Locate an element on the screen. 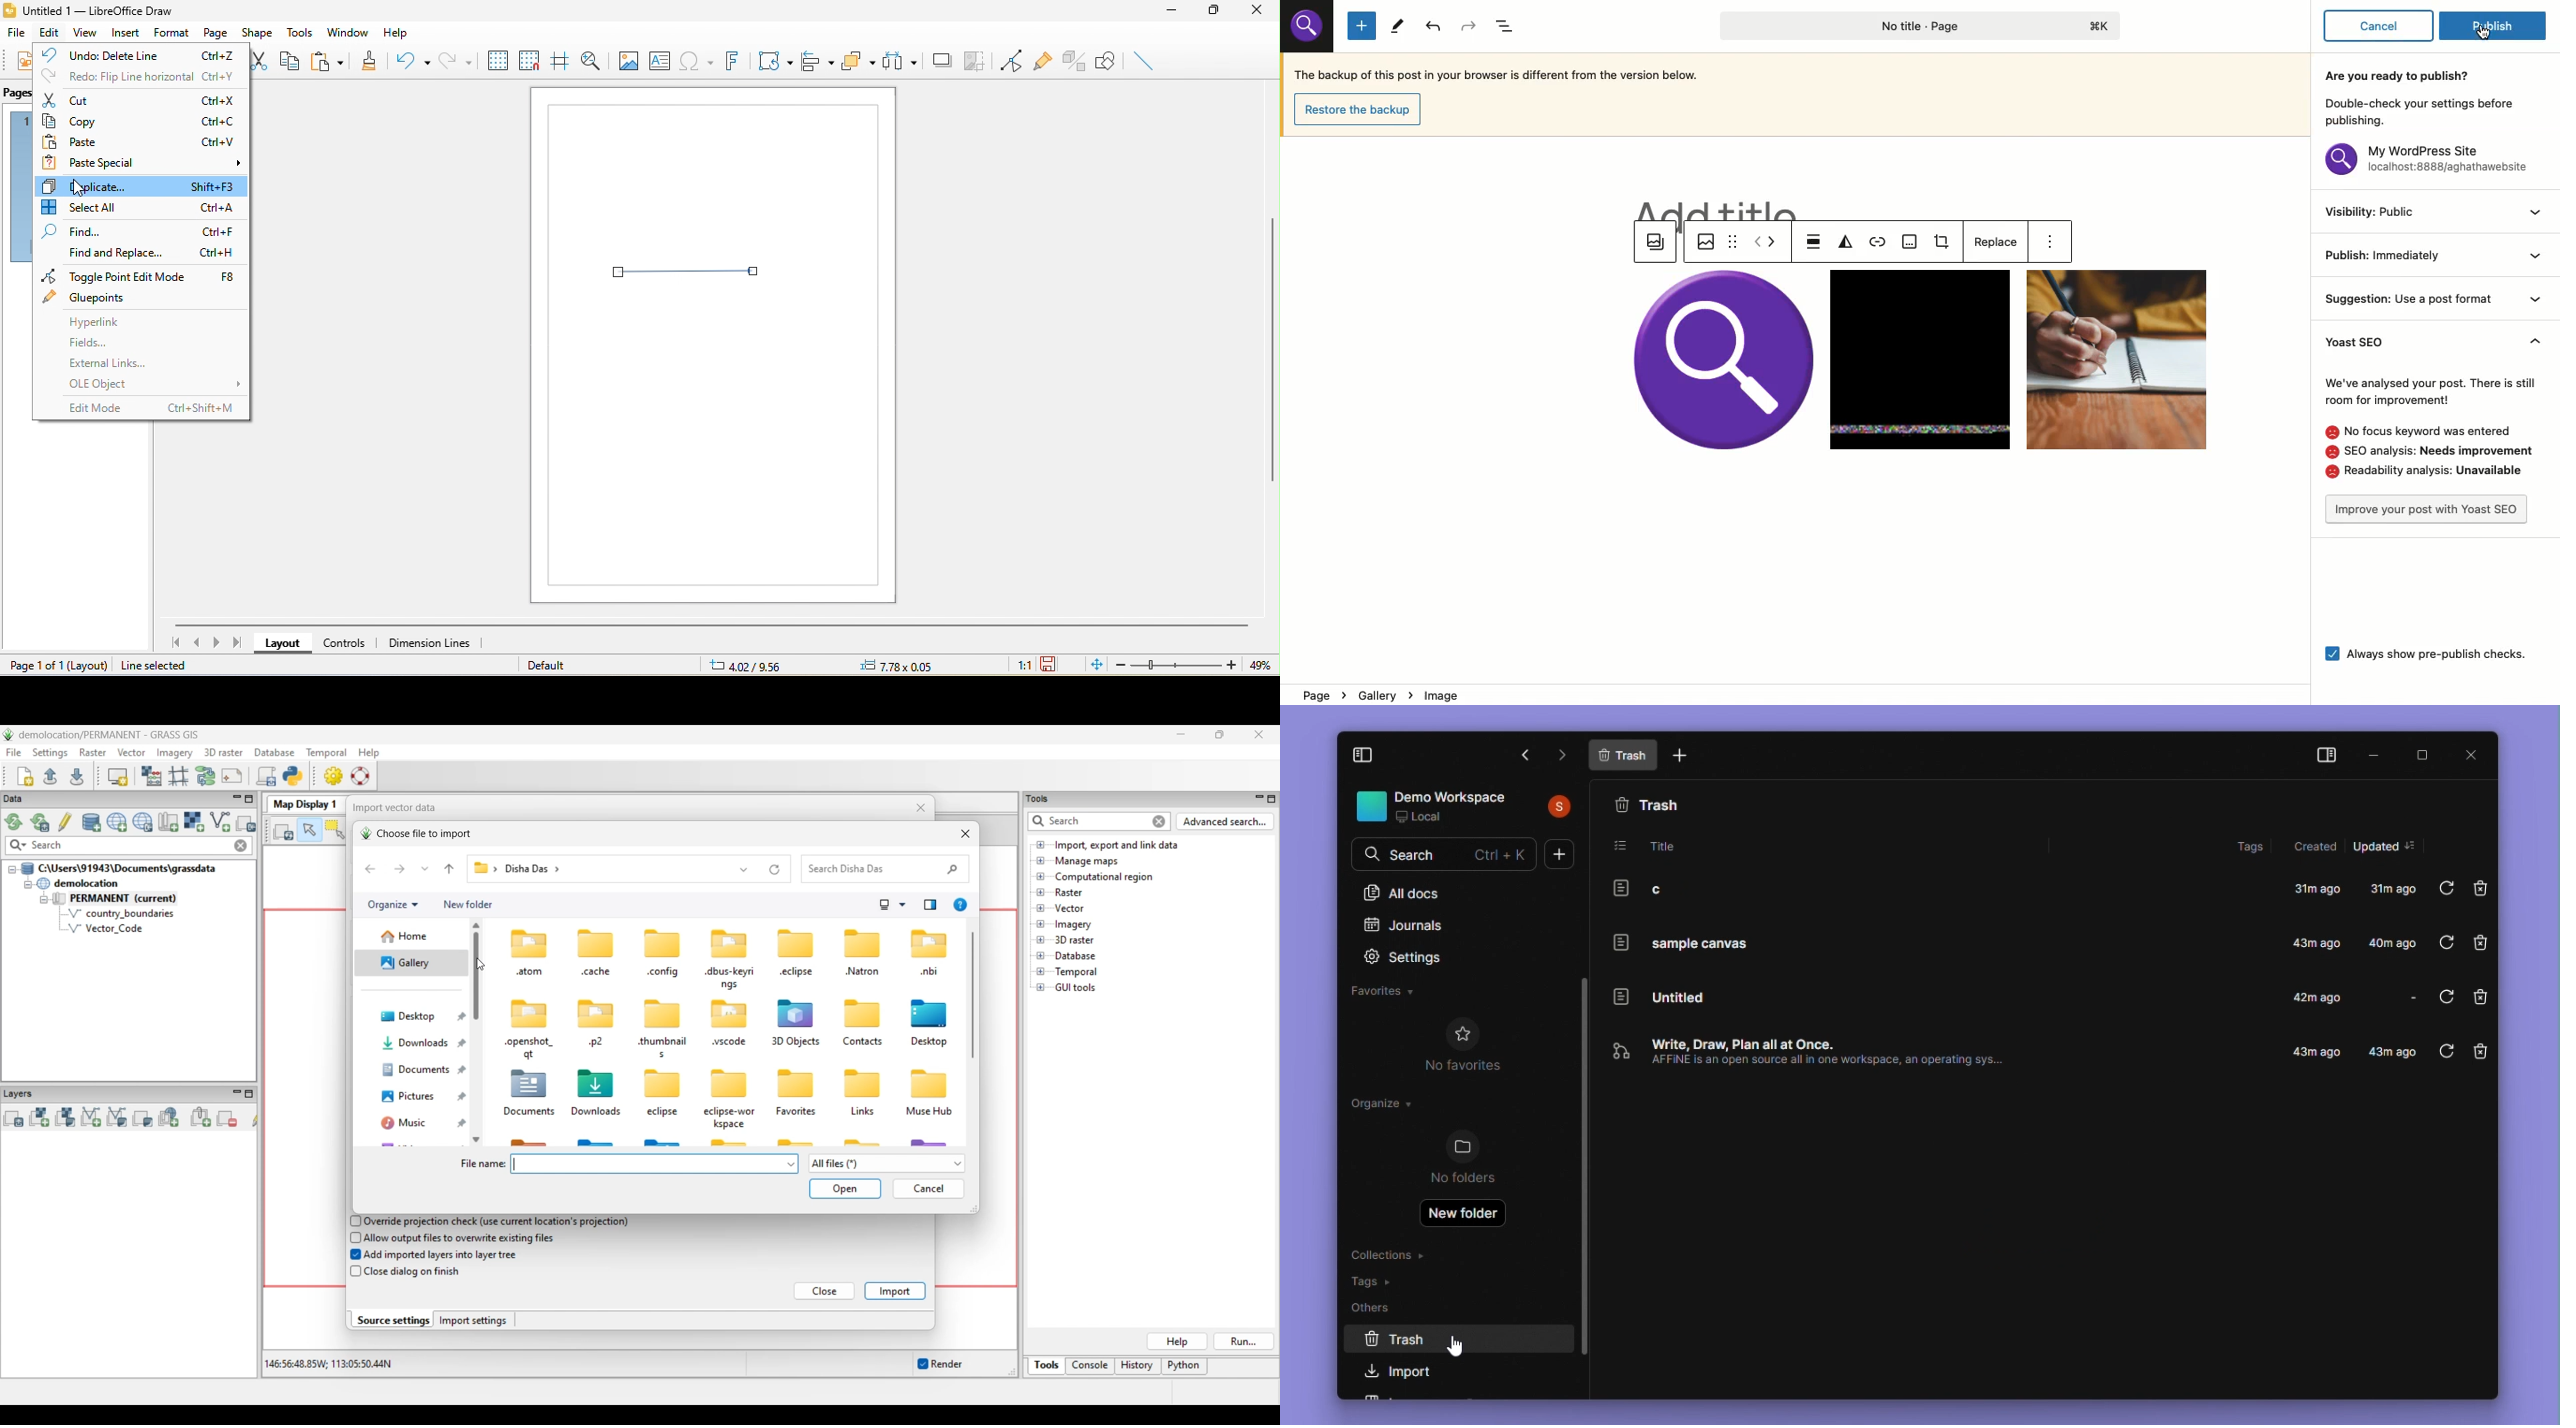 The image size is (2576, 1428). display to grids is located at coordinates (497, 60).